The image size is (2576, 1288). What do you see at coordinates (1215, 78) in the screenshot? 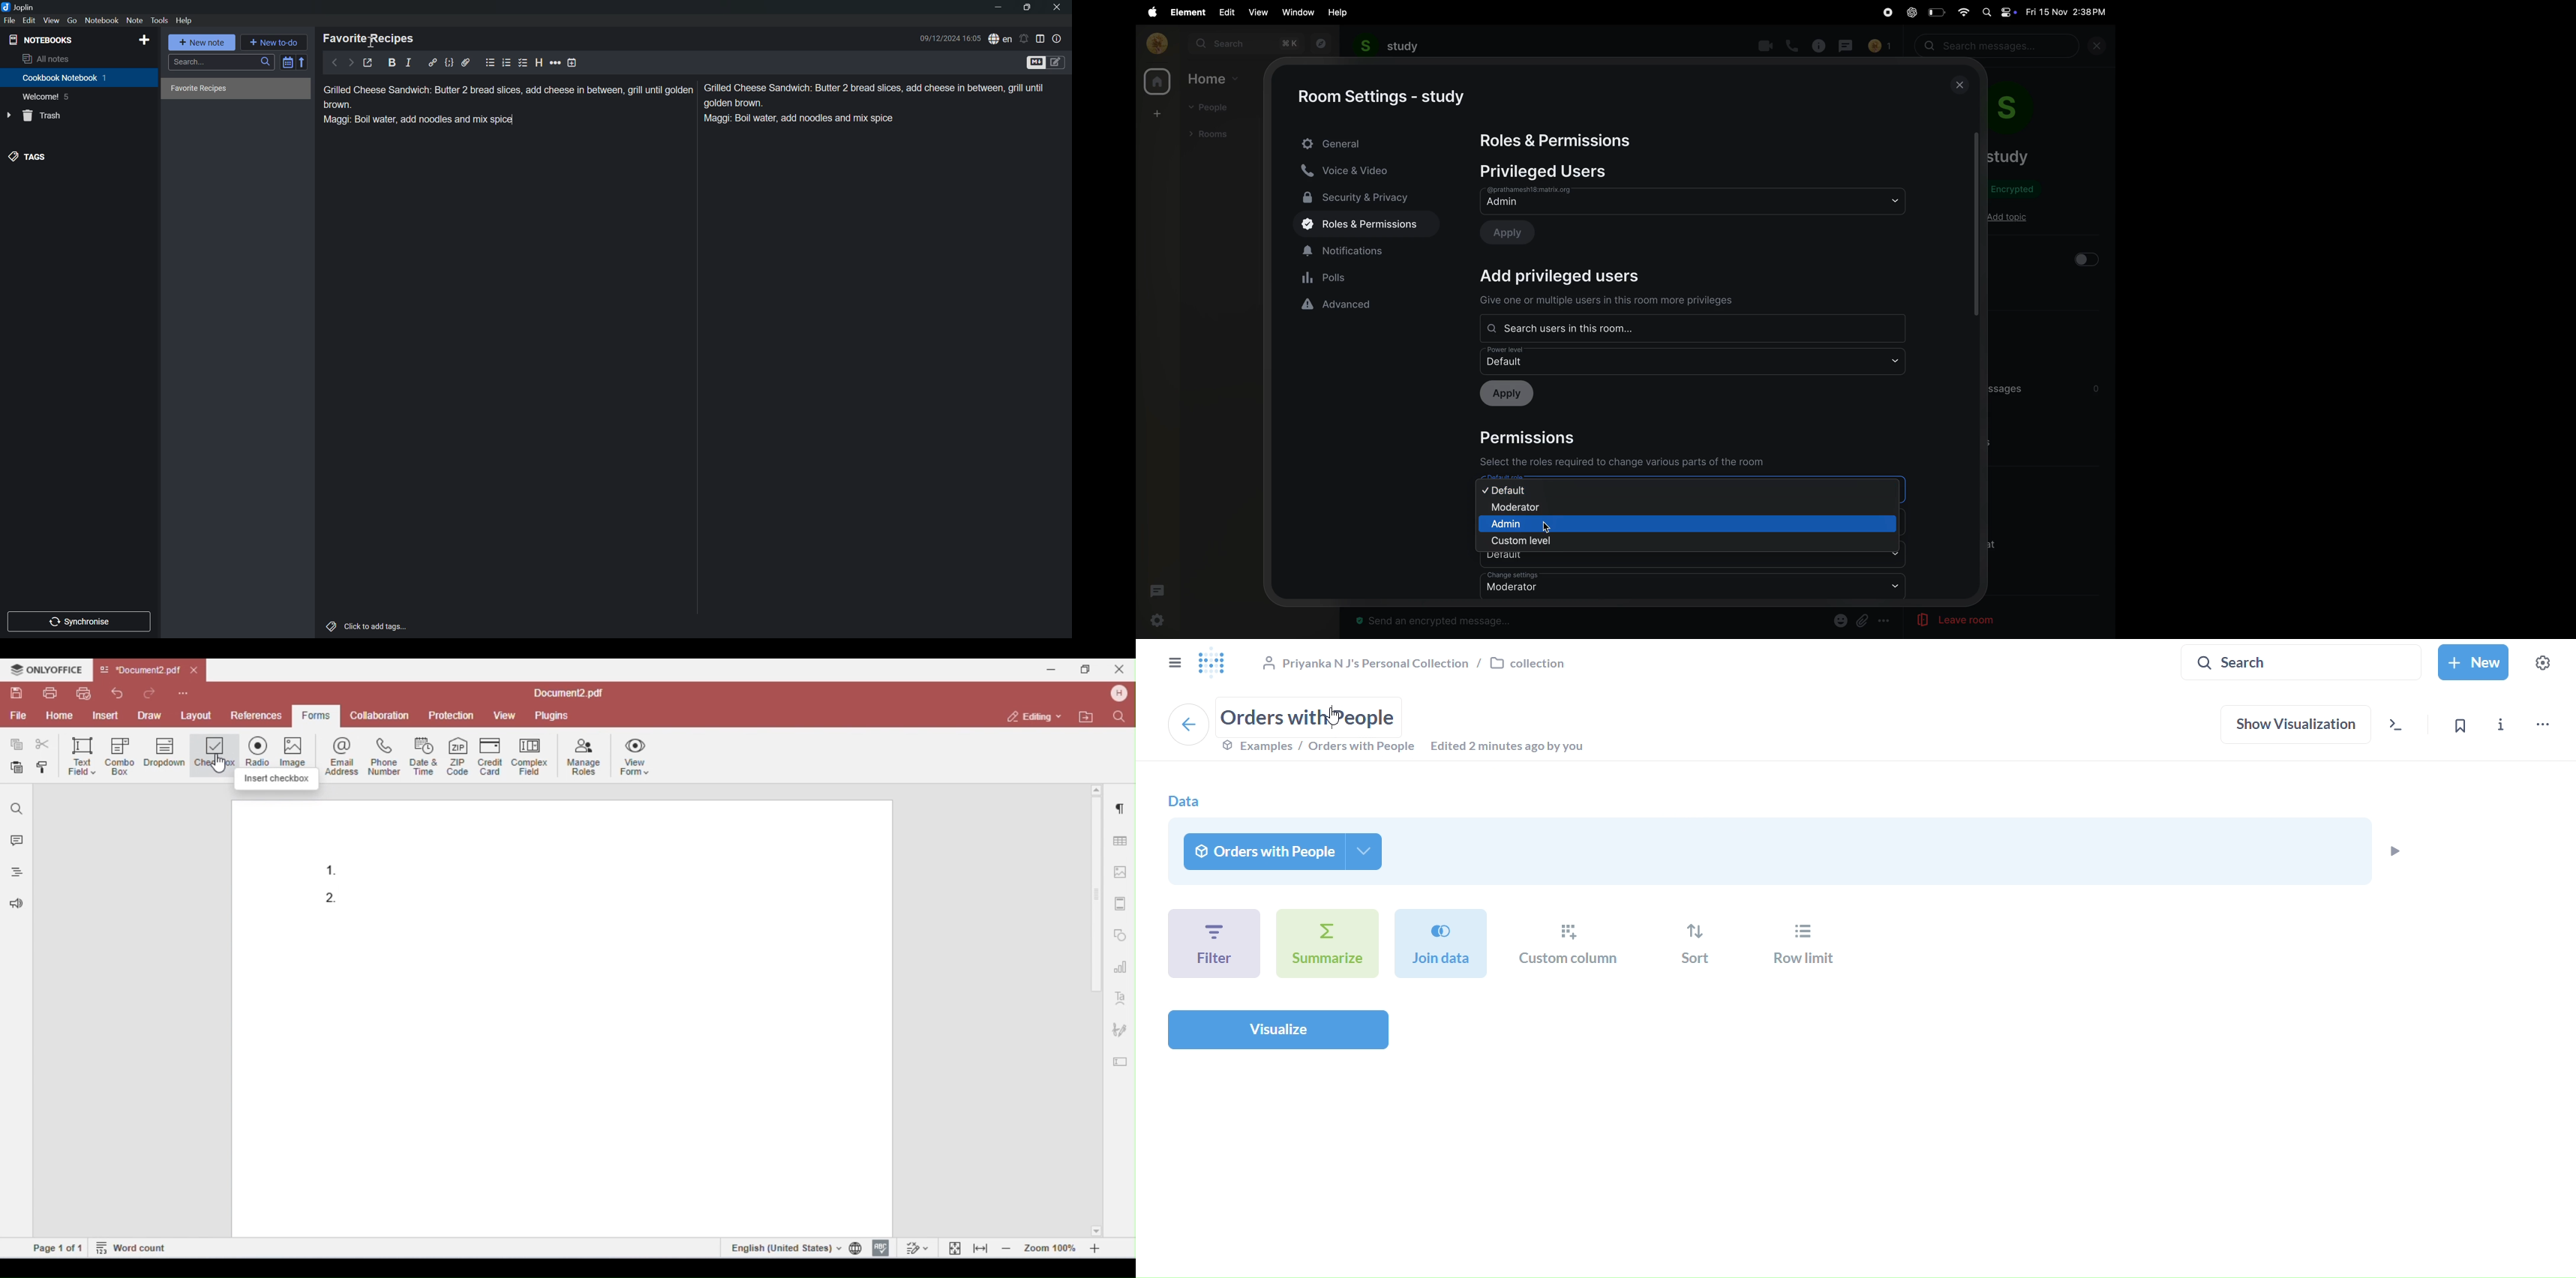
I see `home` at bounding box center [1215, 78].